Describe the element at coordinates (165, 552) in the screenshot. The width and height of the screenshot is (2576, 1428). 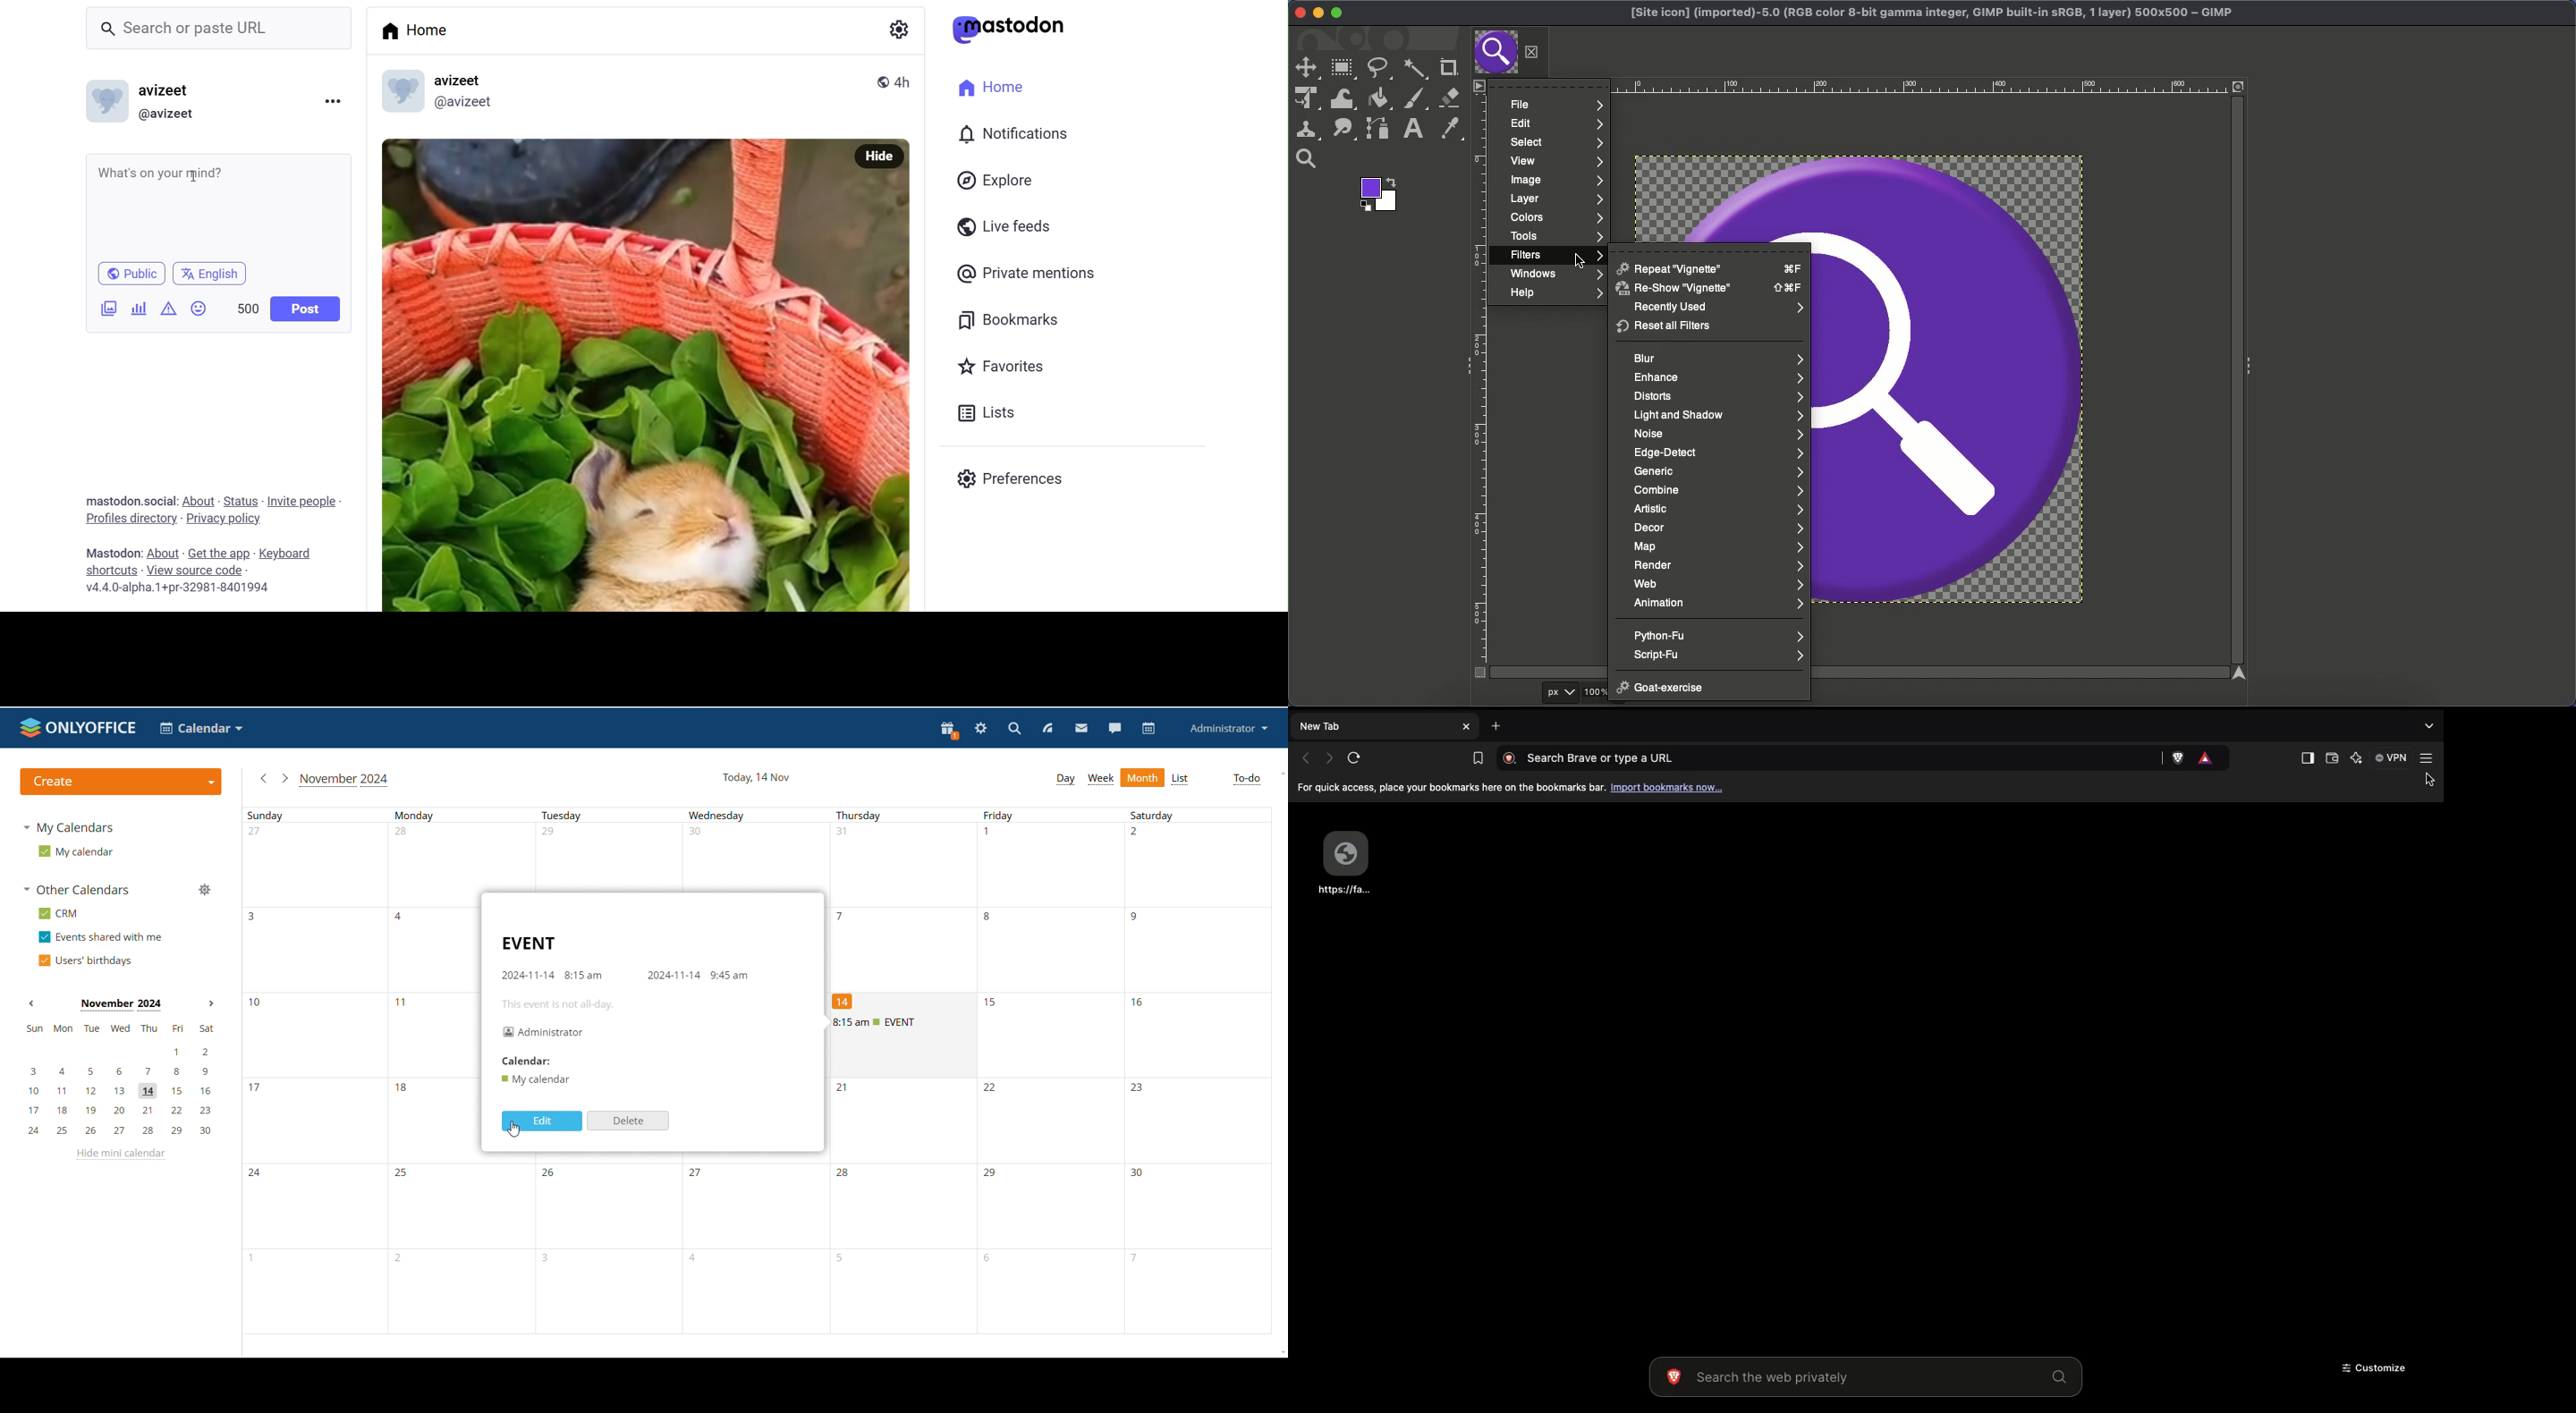
I see `about` at that location.